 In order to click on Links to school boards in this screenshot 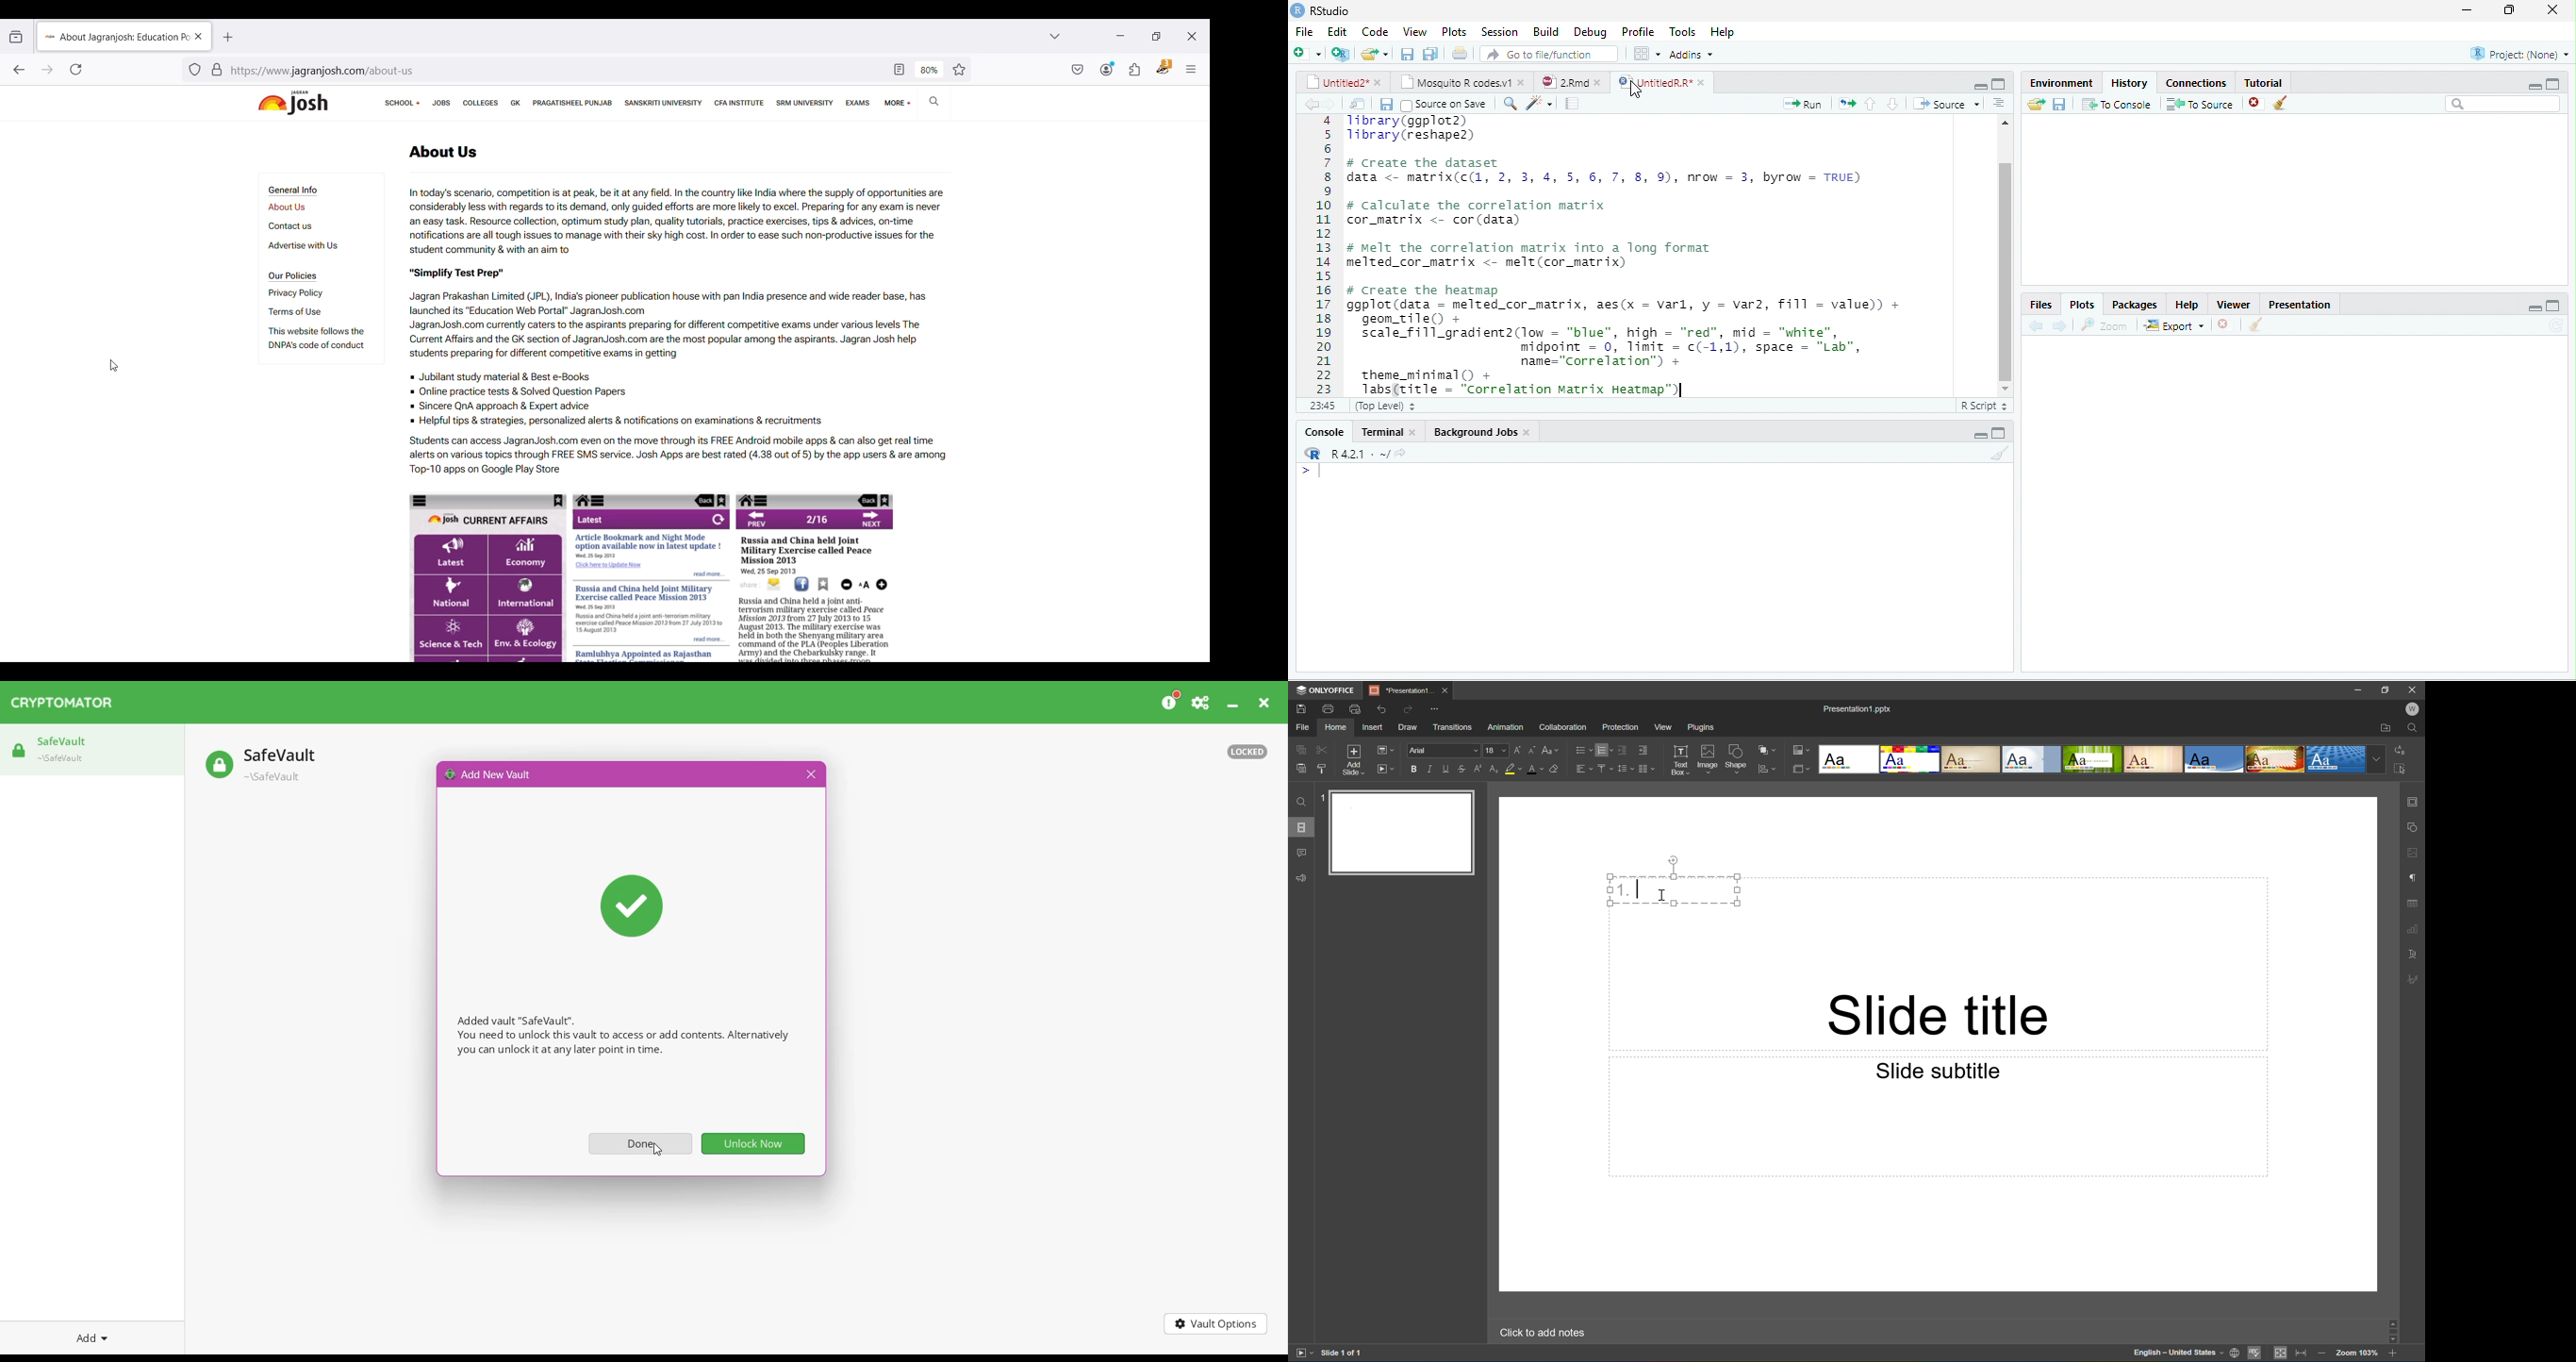, I will do `click(403, 102)`.